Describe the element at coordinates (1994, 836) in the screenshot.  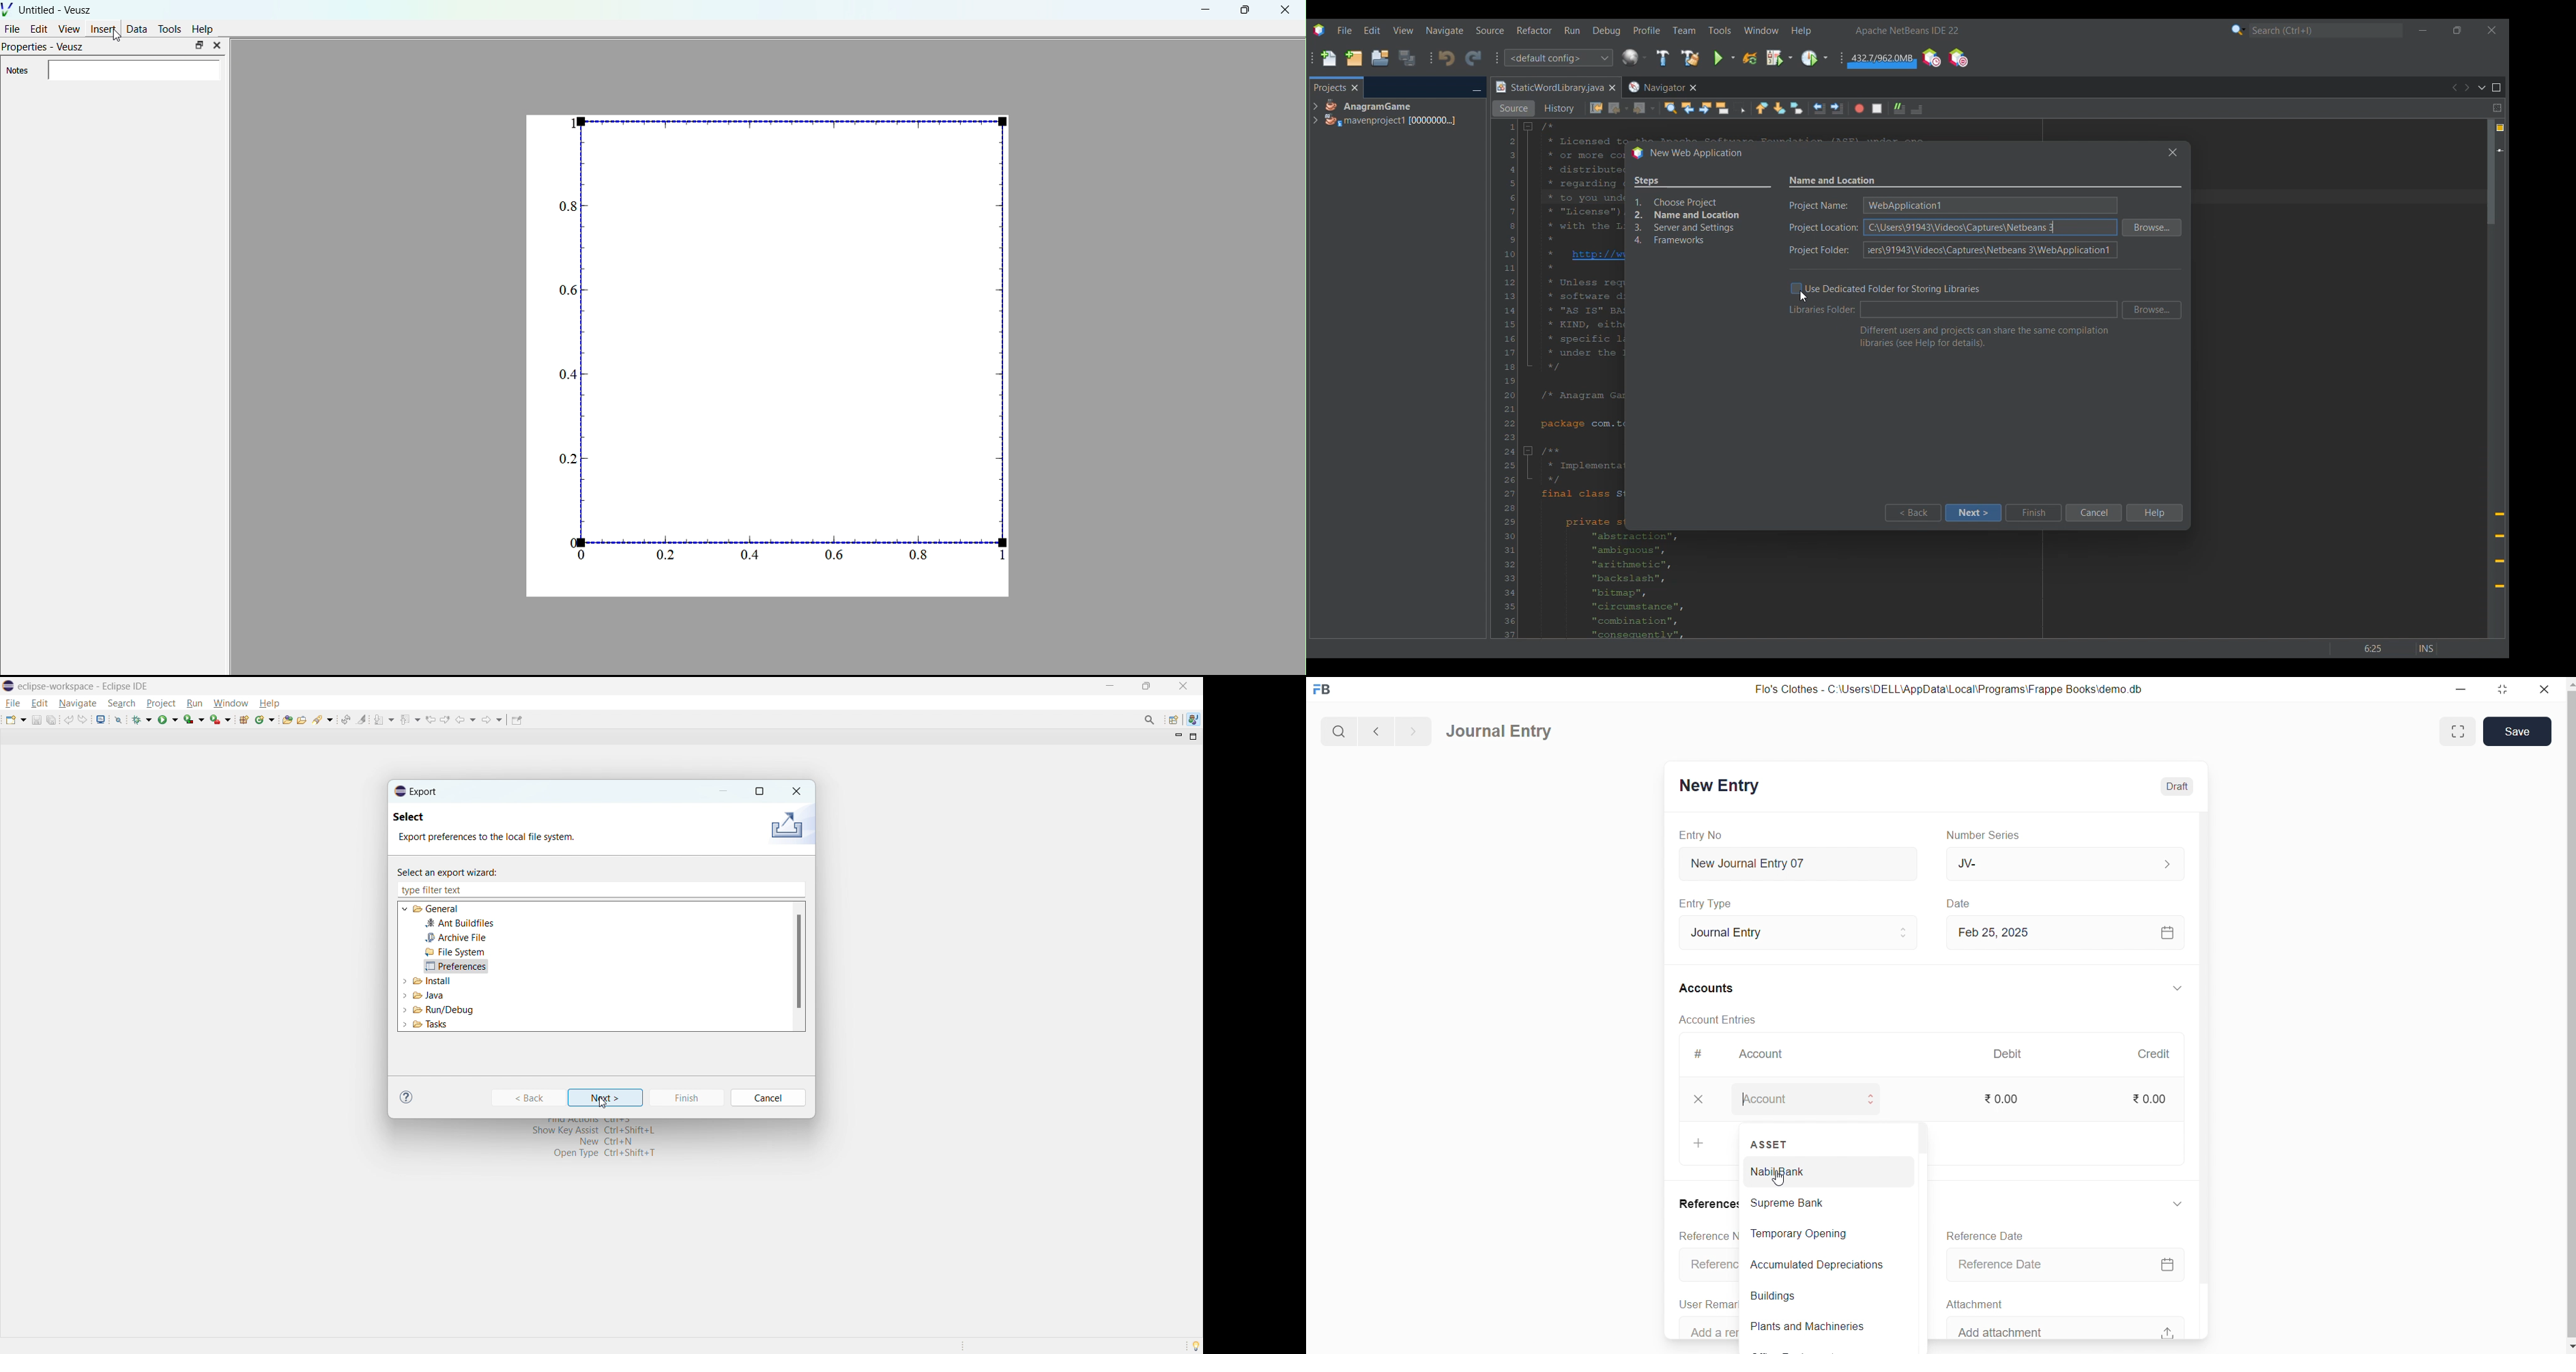
I see `Number Series` at that location.